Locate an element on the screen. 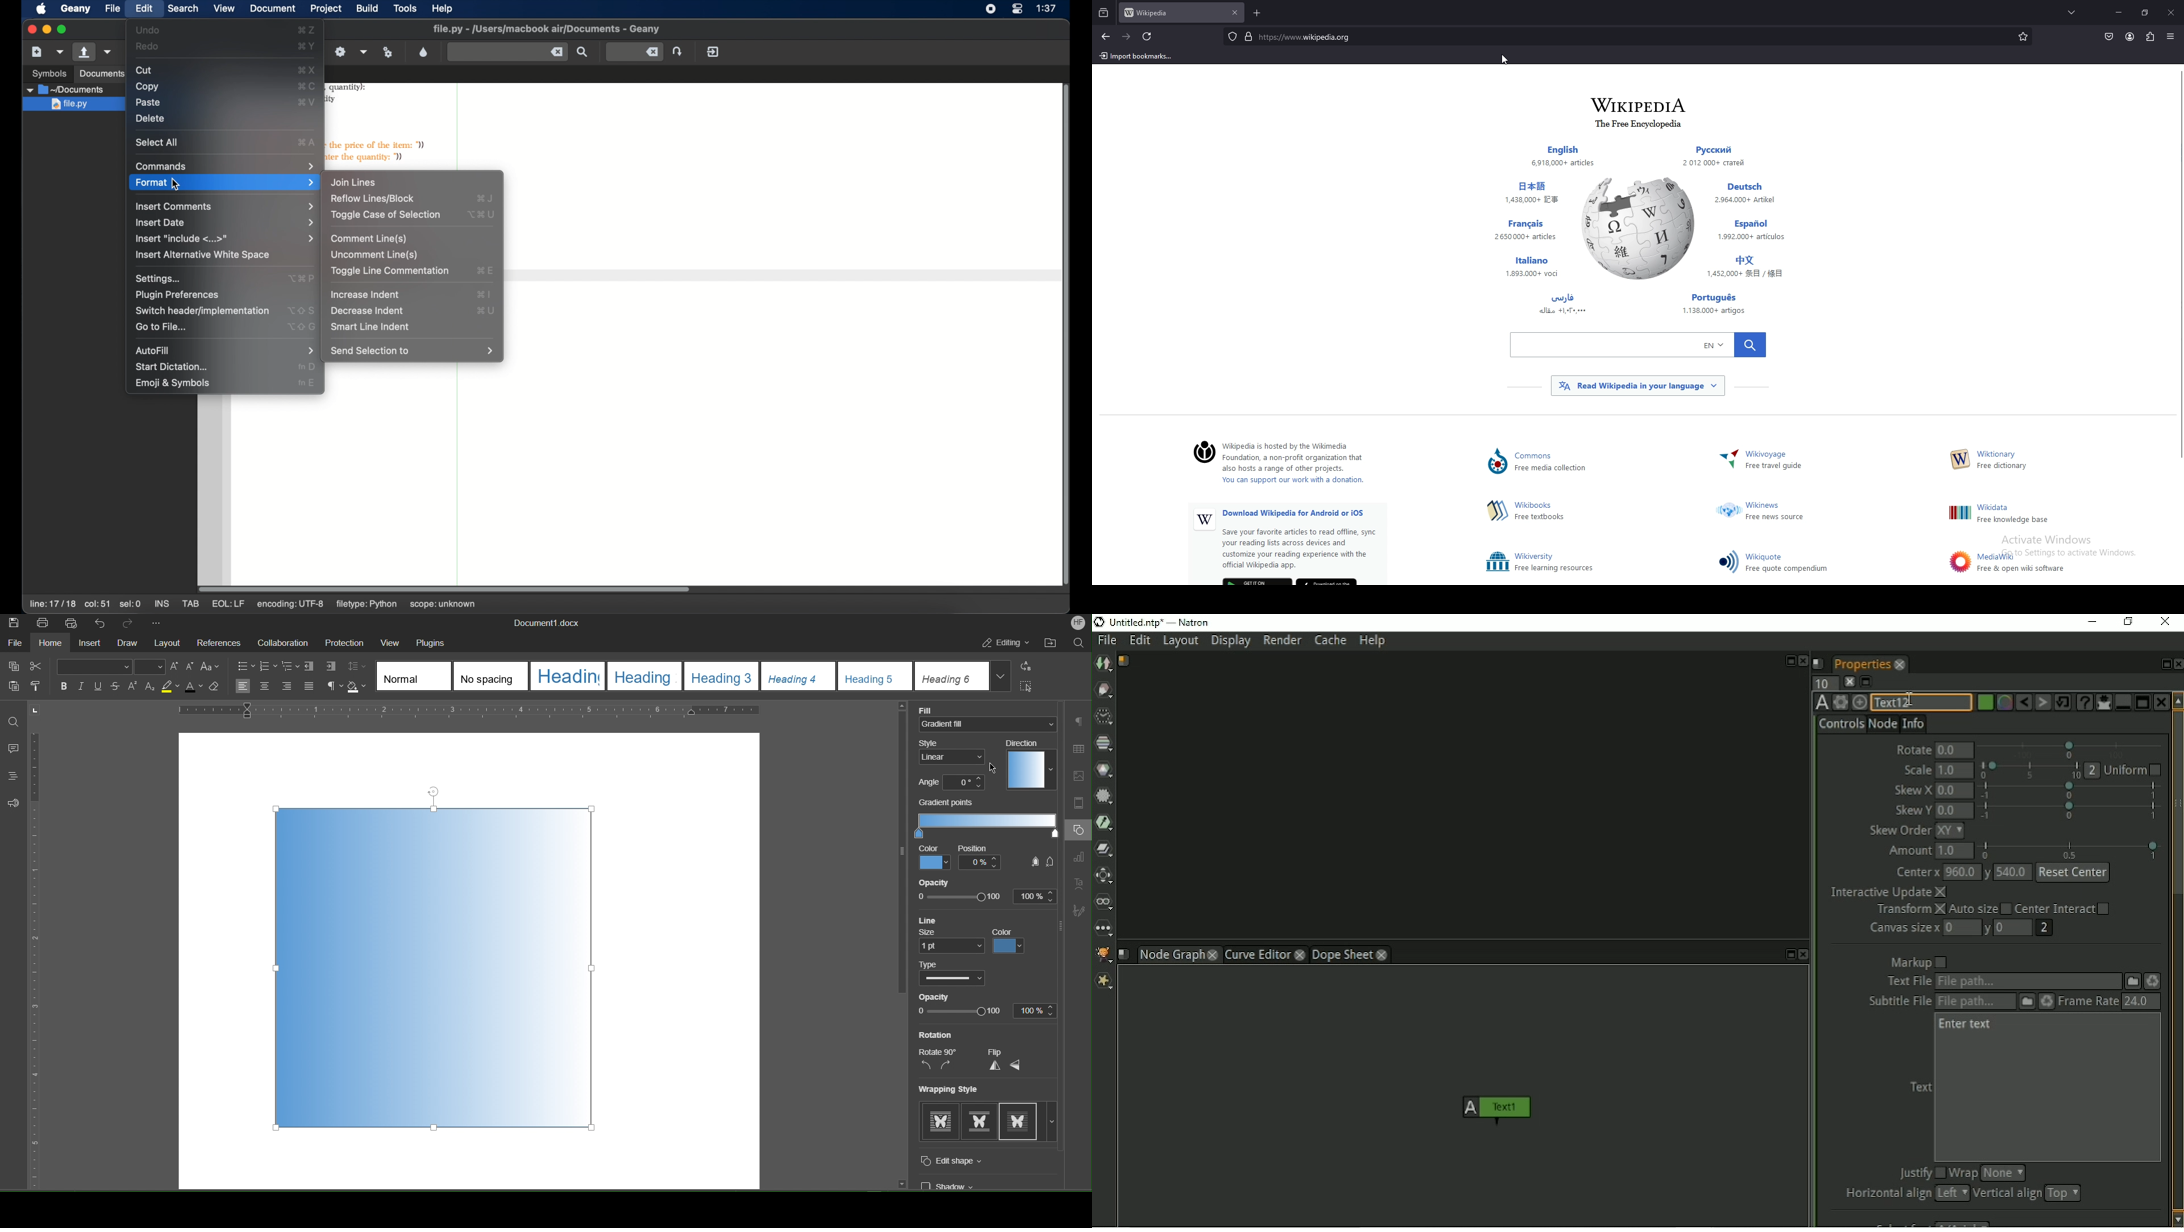   is located at coordinates (1789, 564).